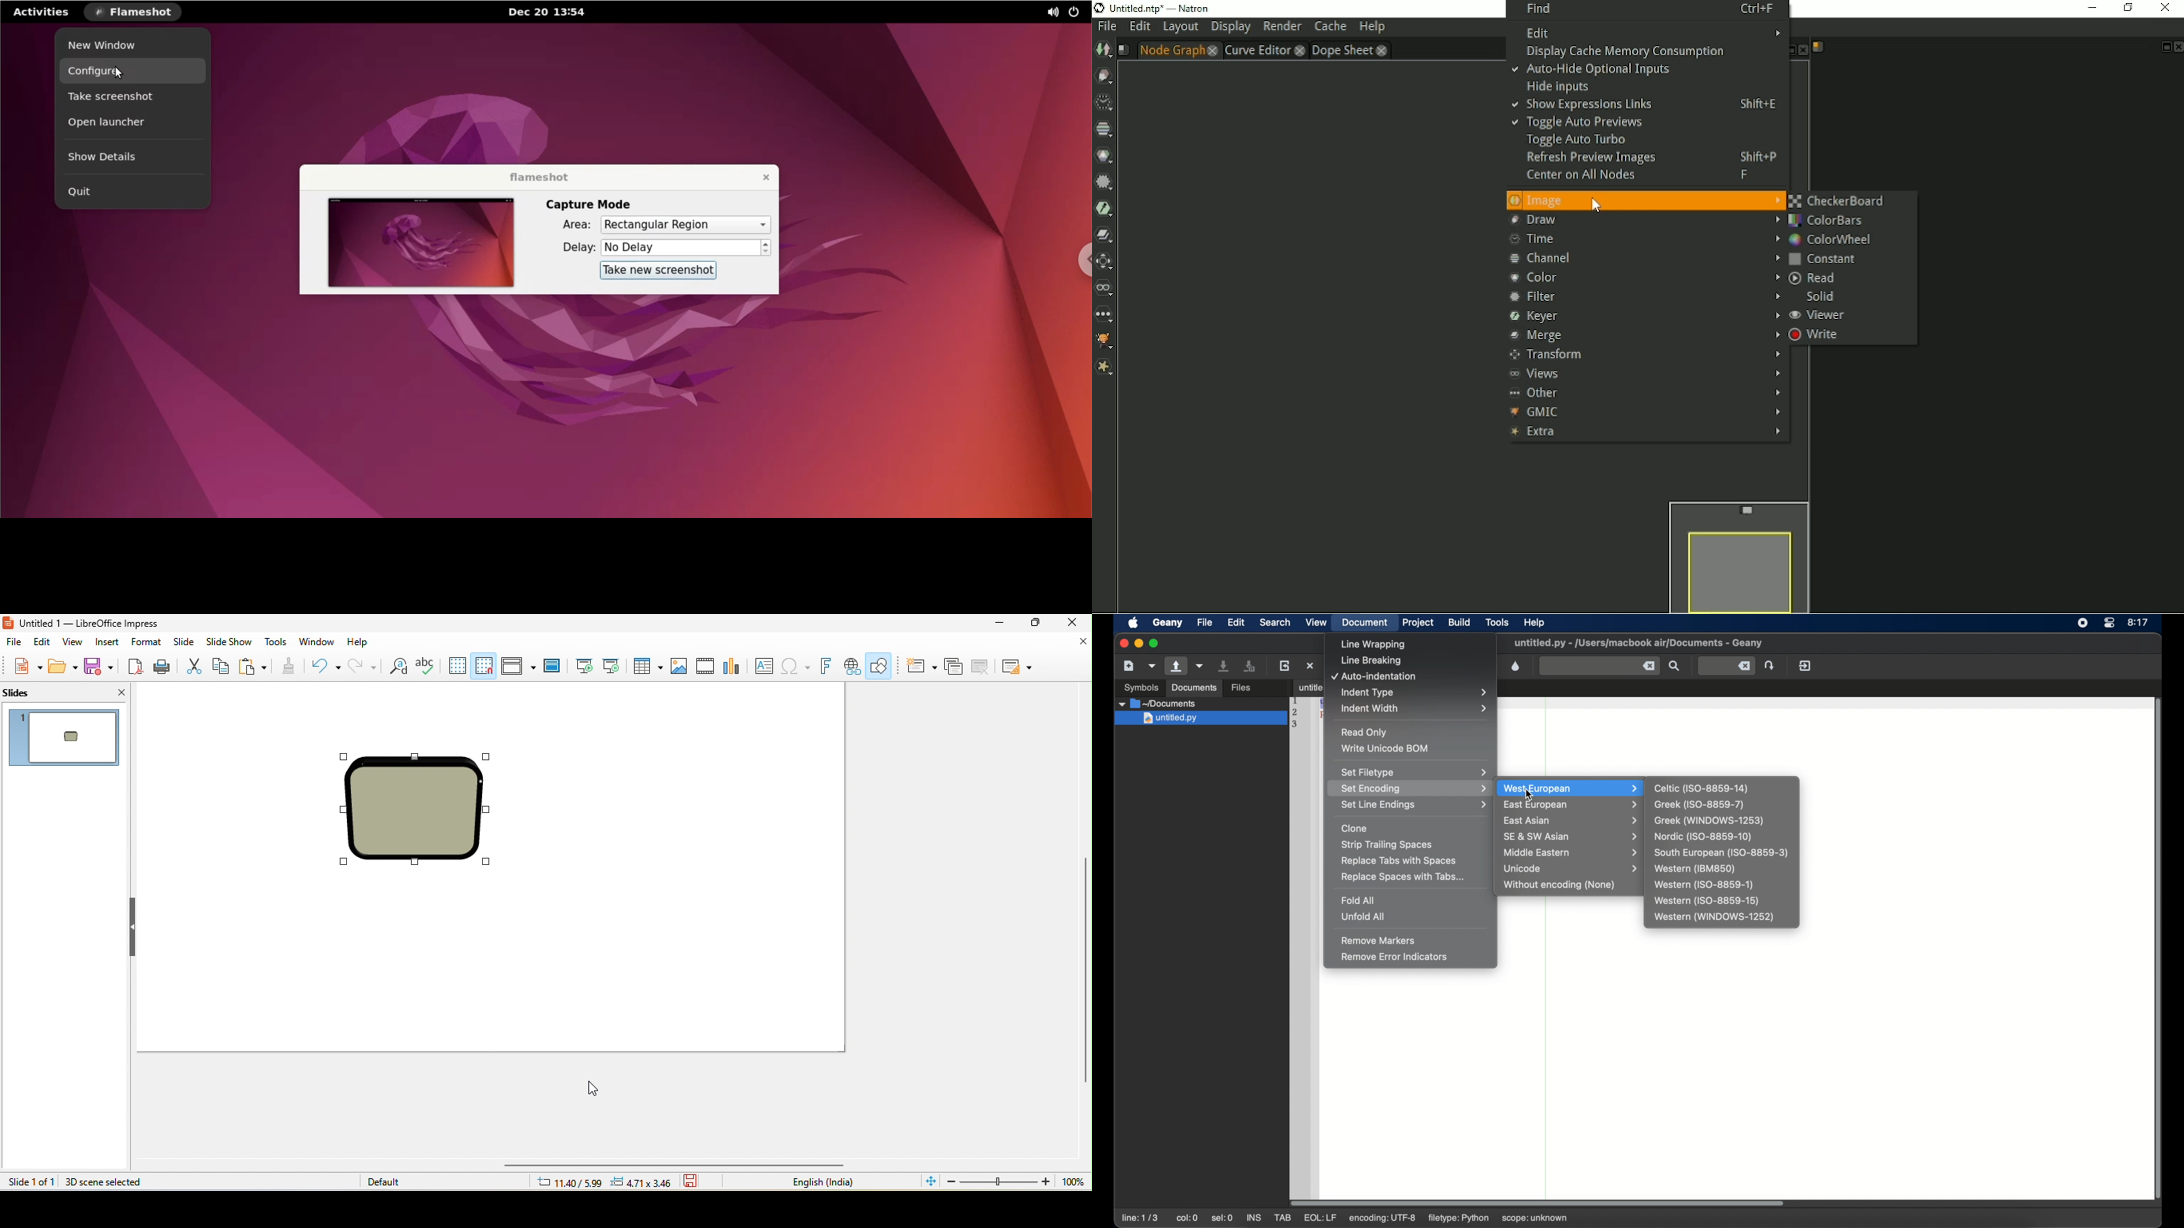 The image size is (2184, 1232). I want to click on 3d scene selected, so click(117, 1182).